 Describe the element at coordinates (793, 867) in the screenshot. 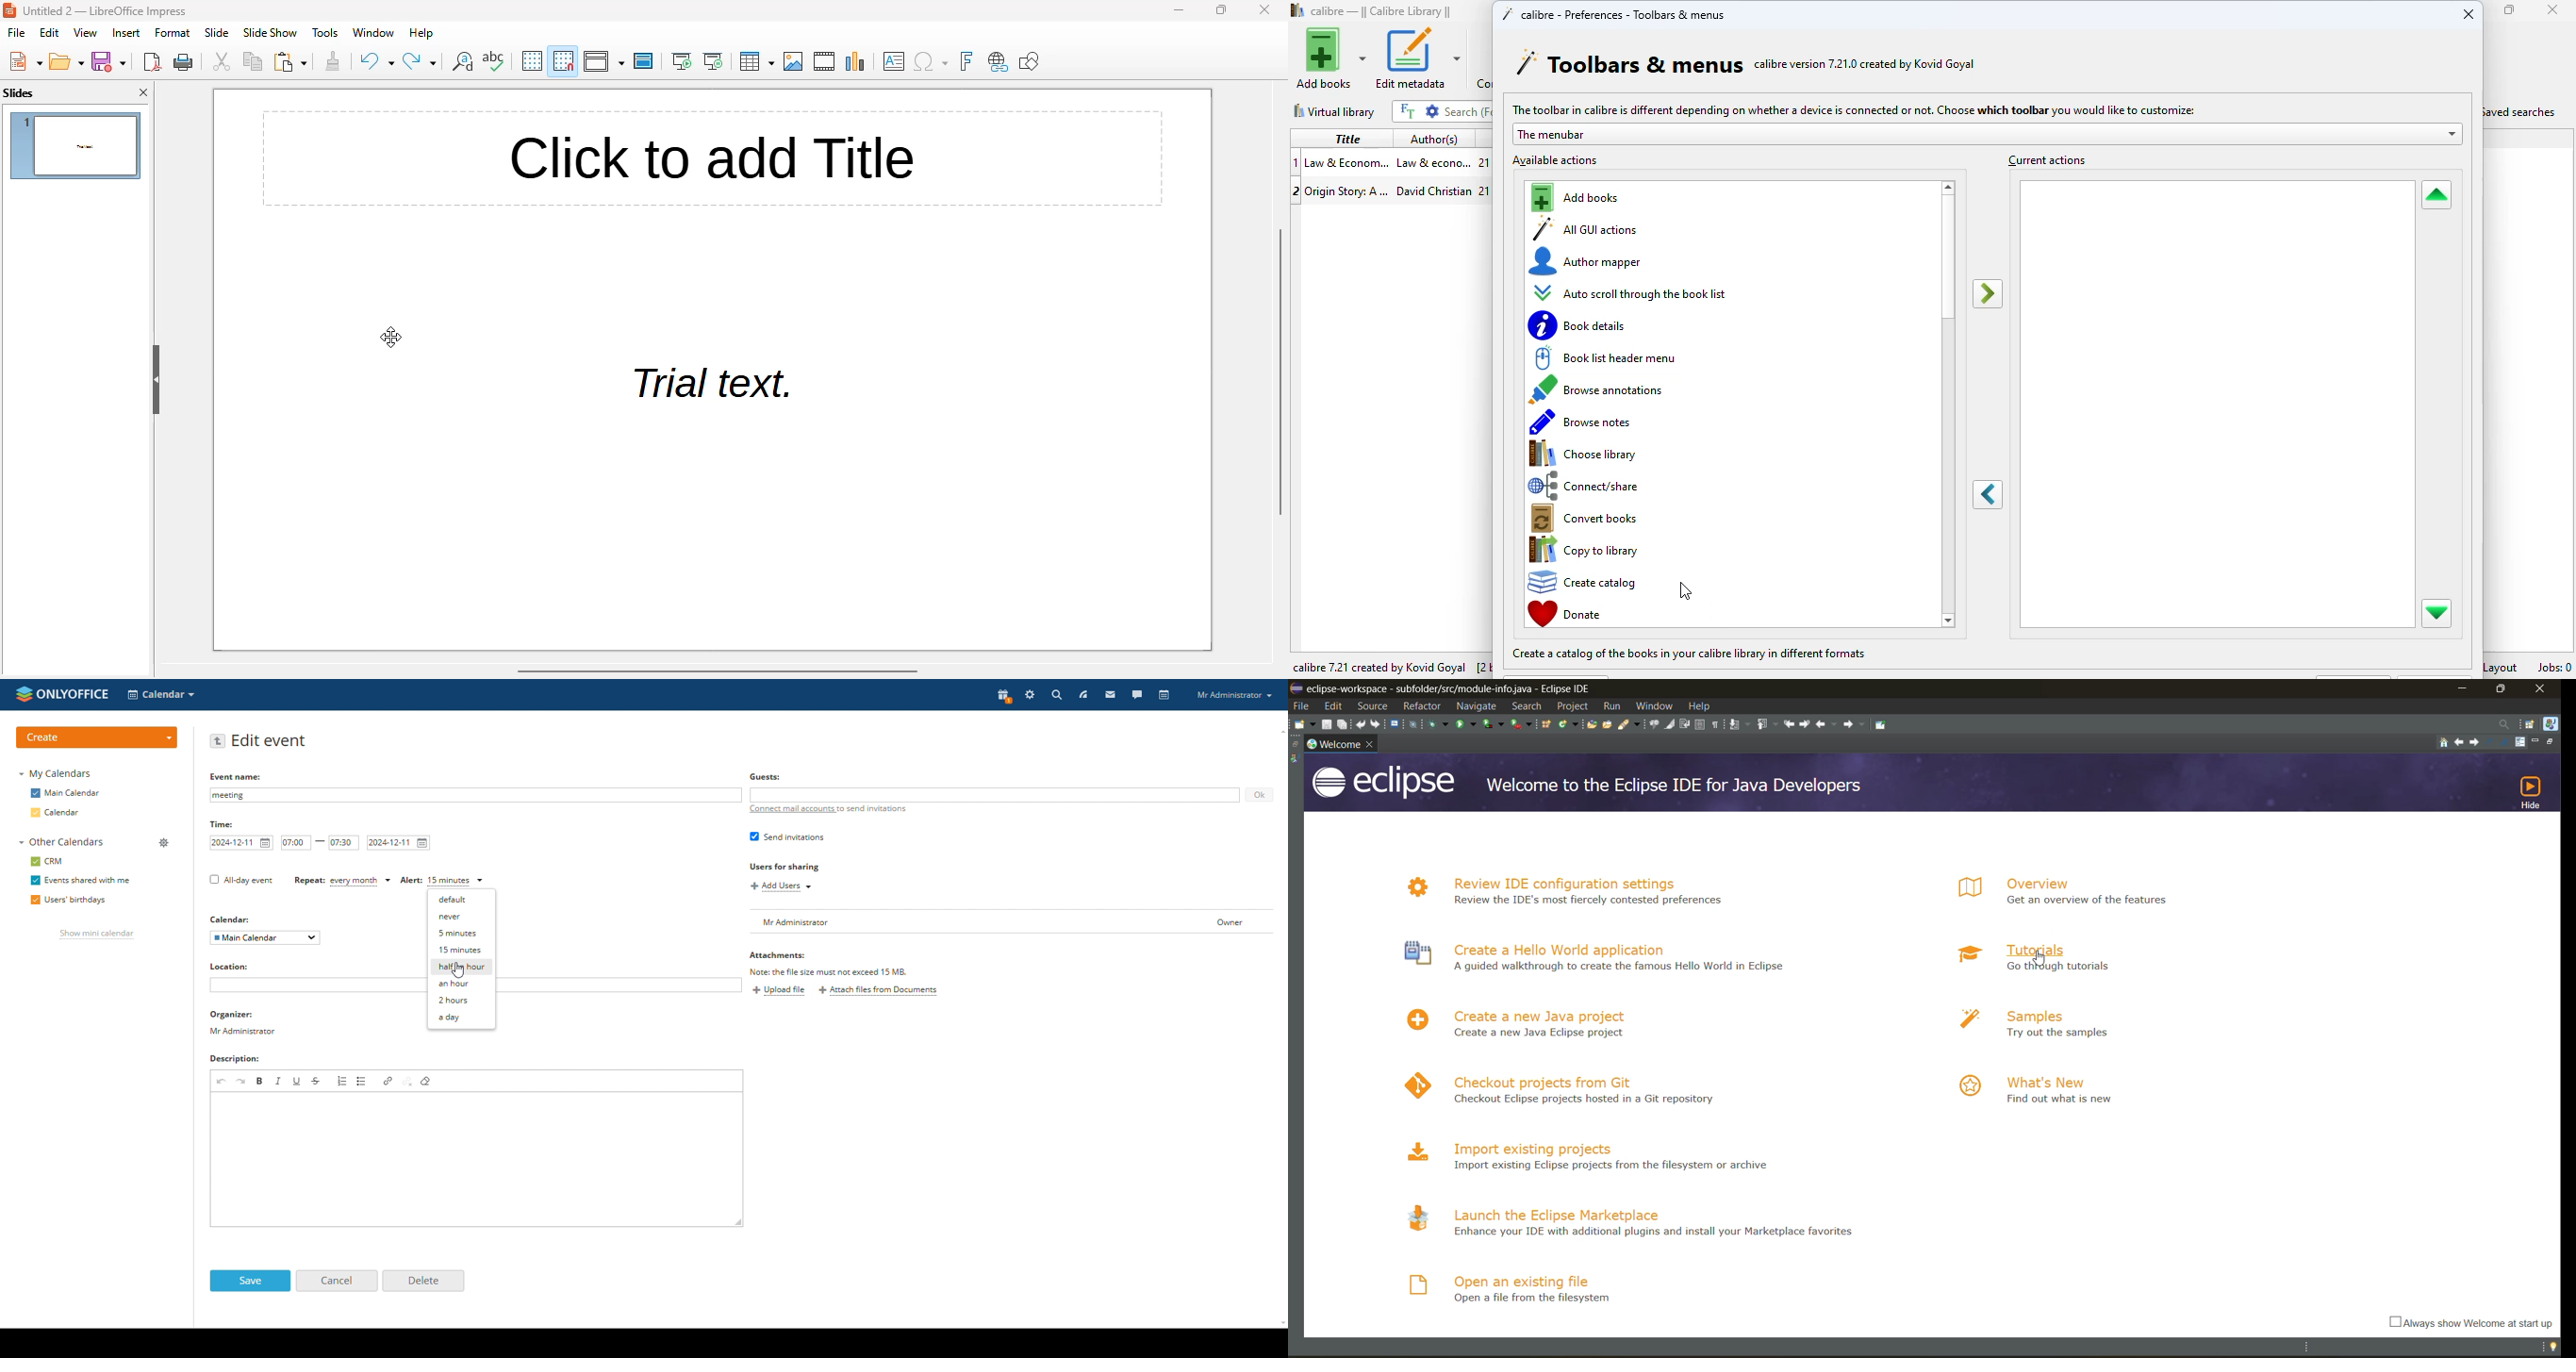

I see `Users for sharing` at that location.